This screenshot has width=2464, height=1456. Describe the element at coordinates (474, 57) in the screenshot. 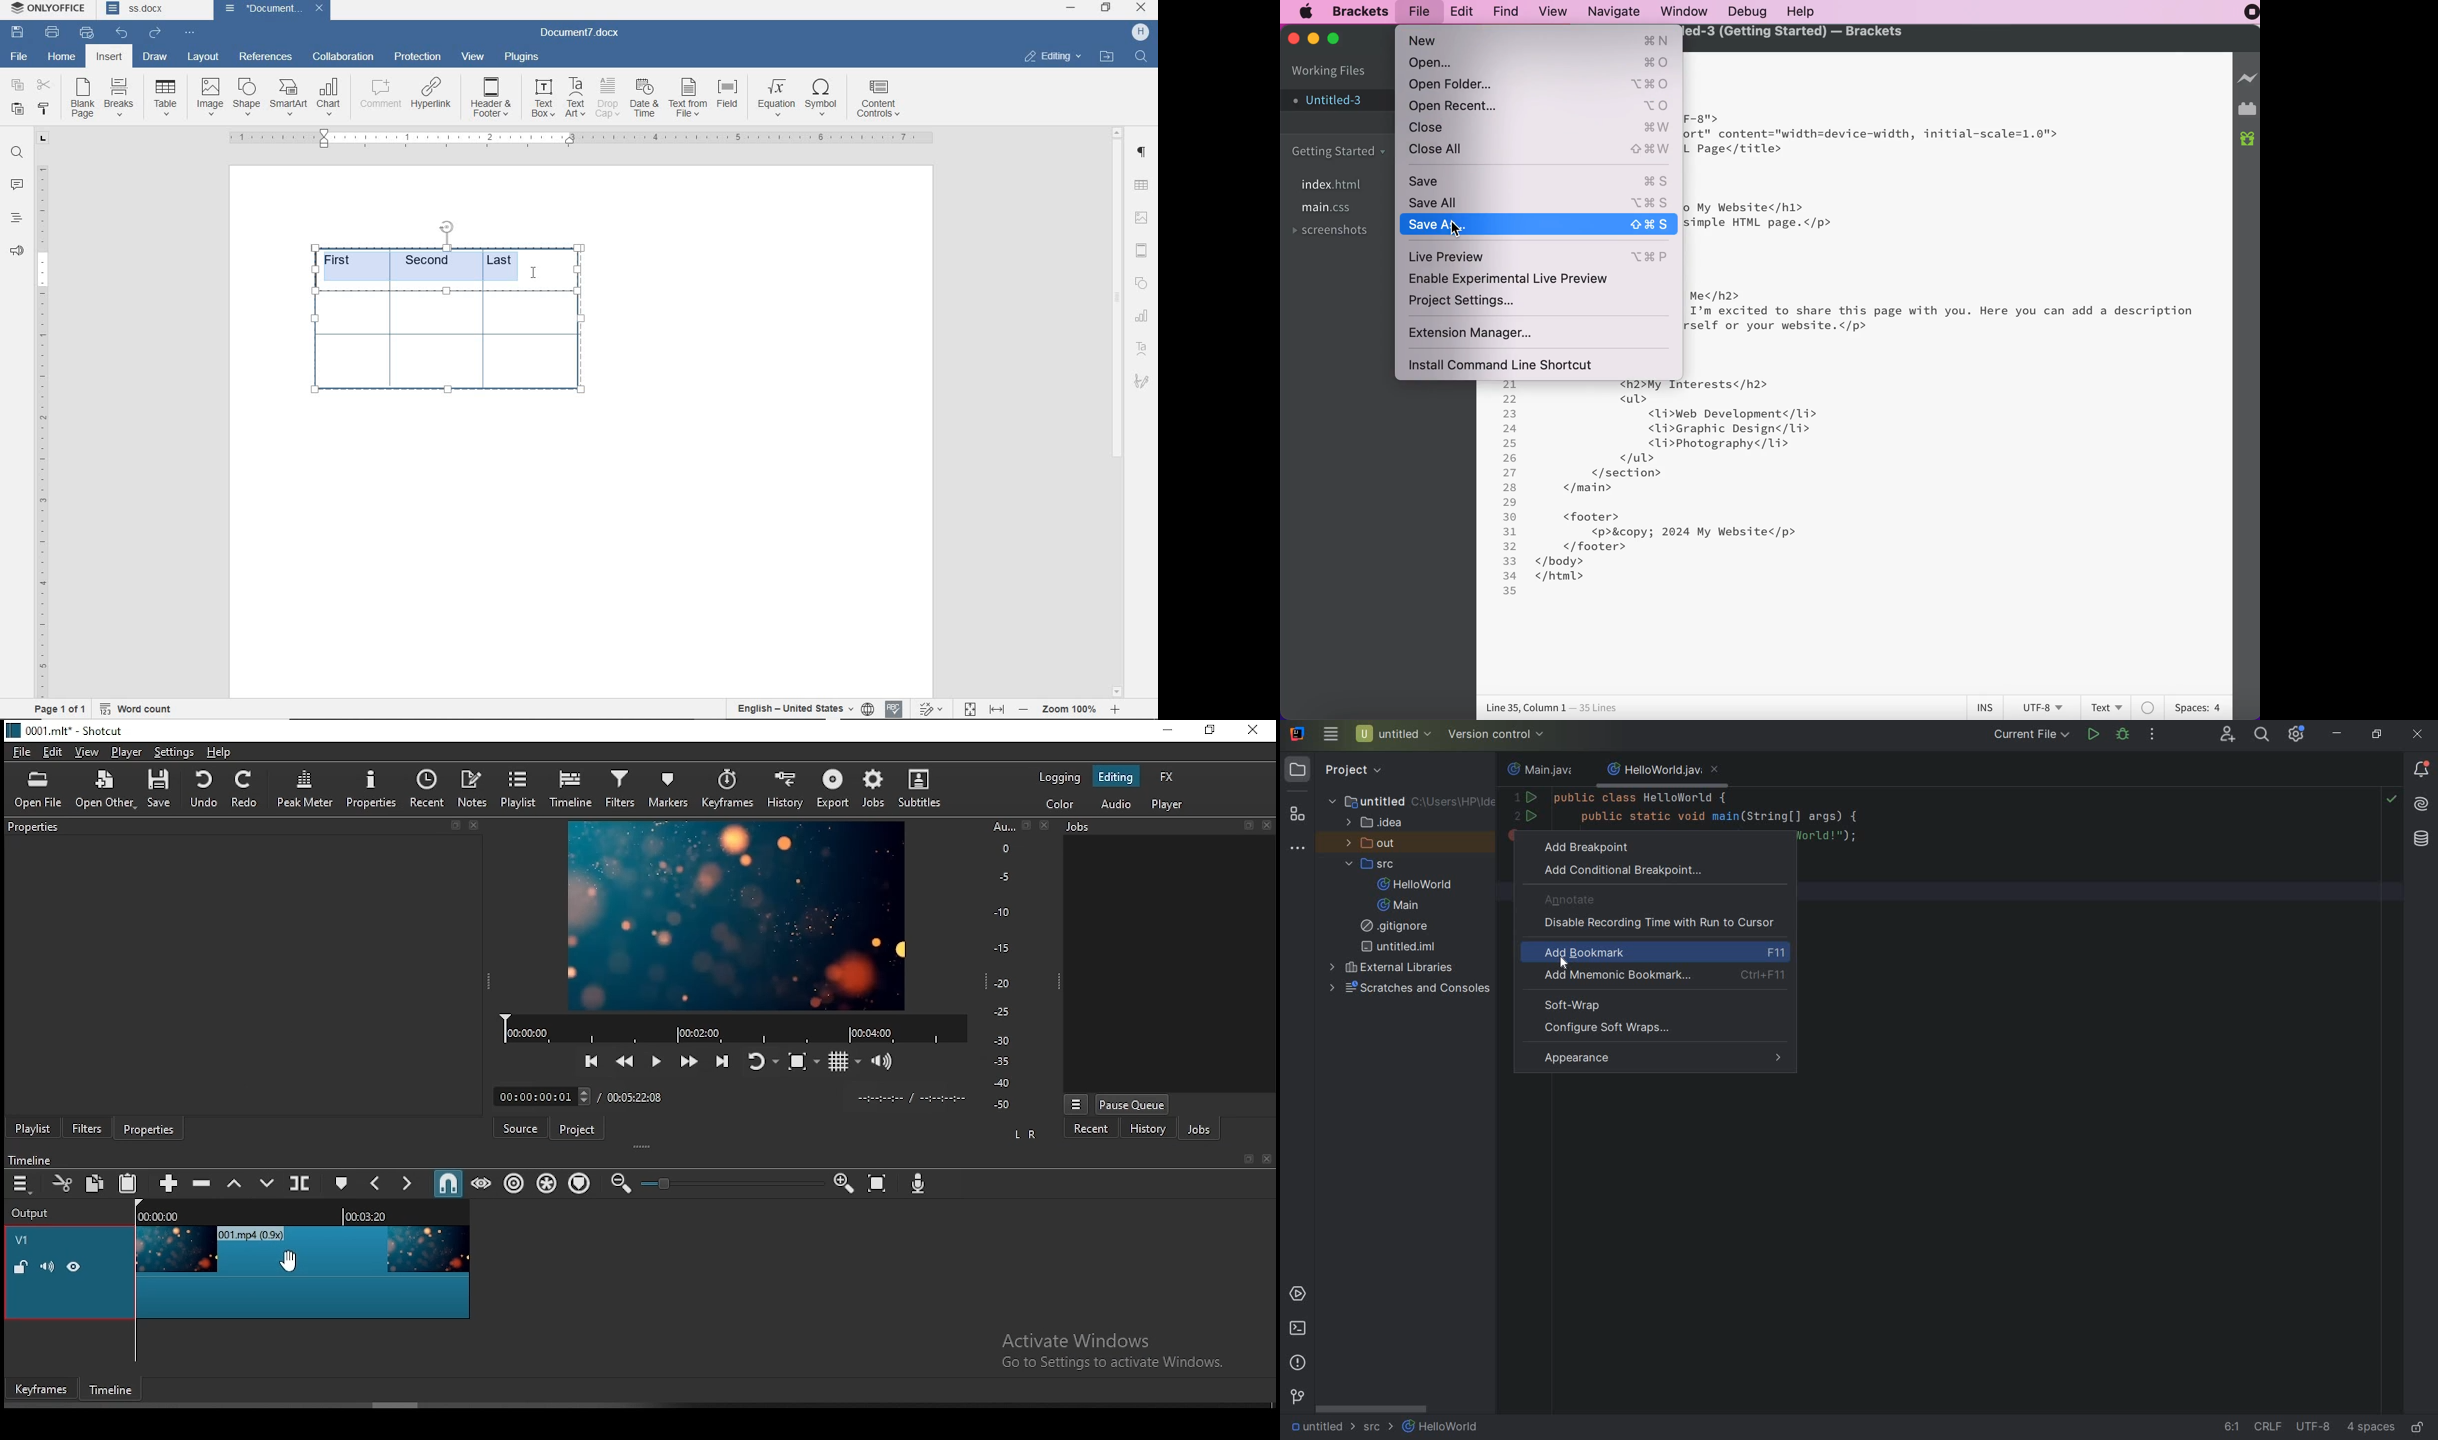

I see `view` at that location.